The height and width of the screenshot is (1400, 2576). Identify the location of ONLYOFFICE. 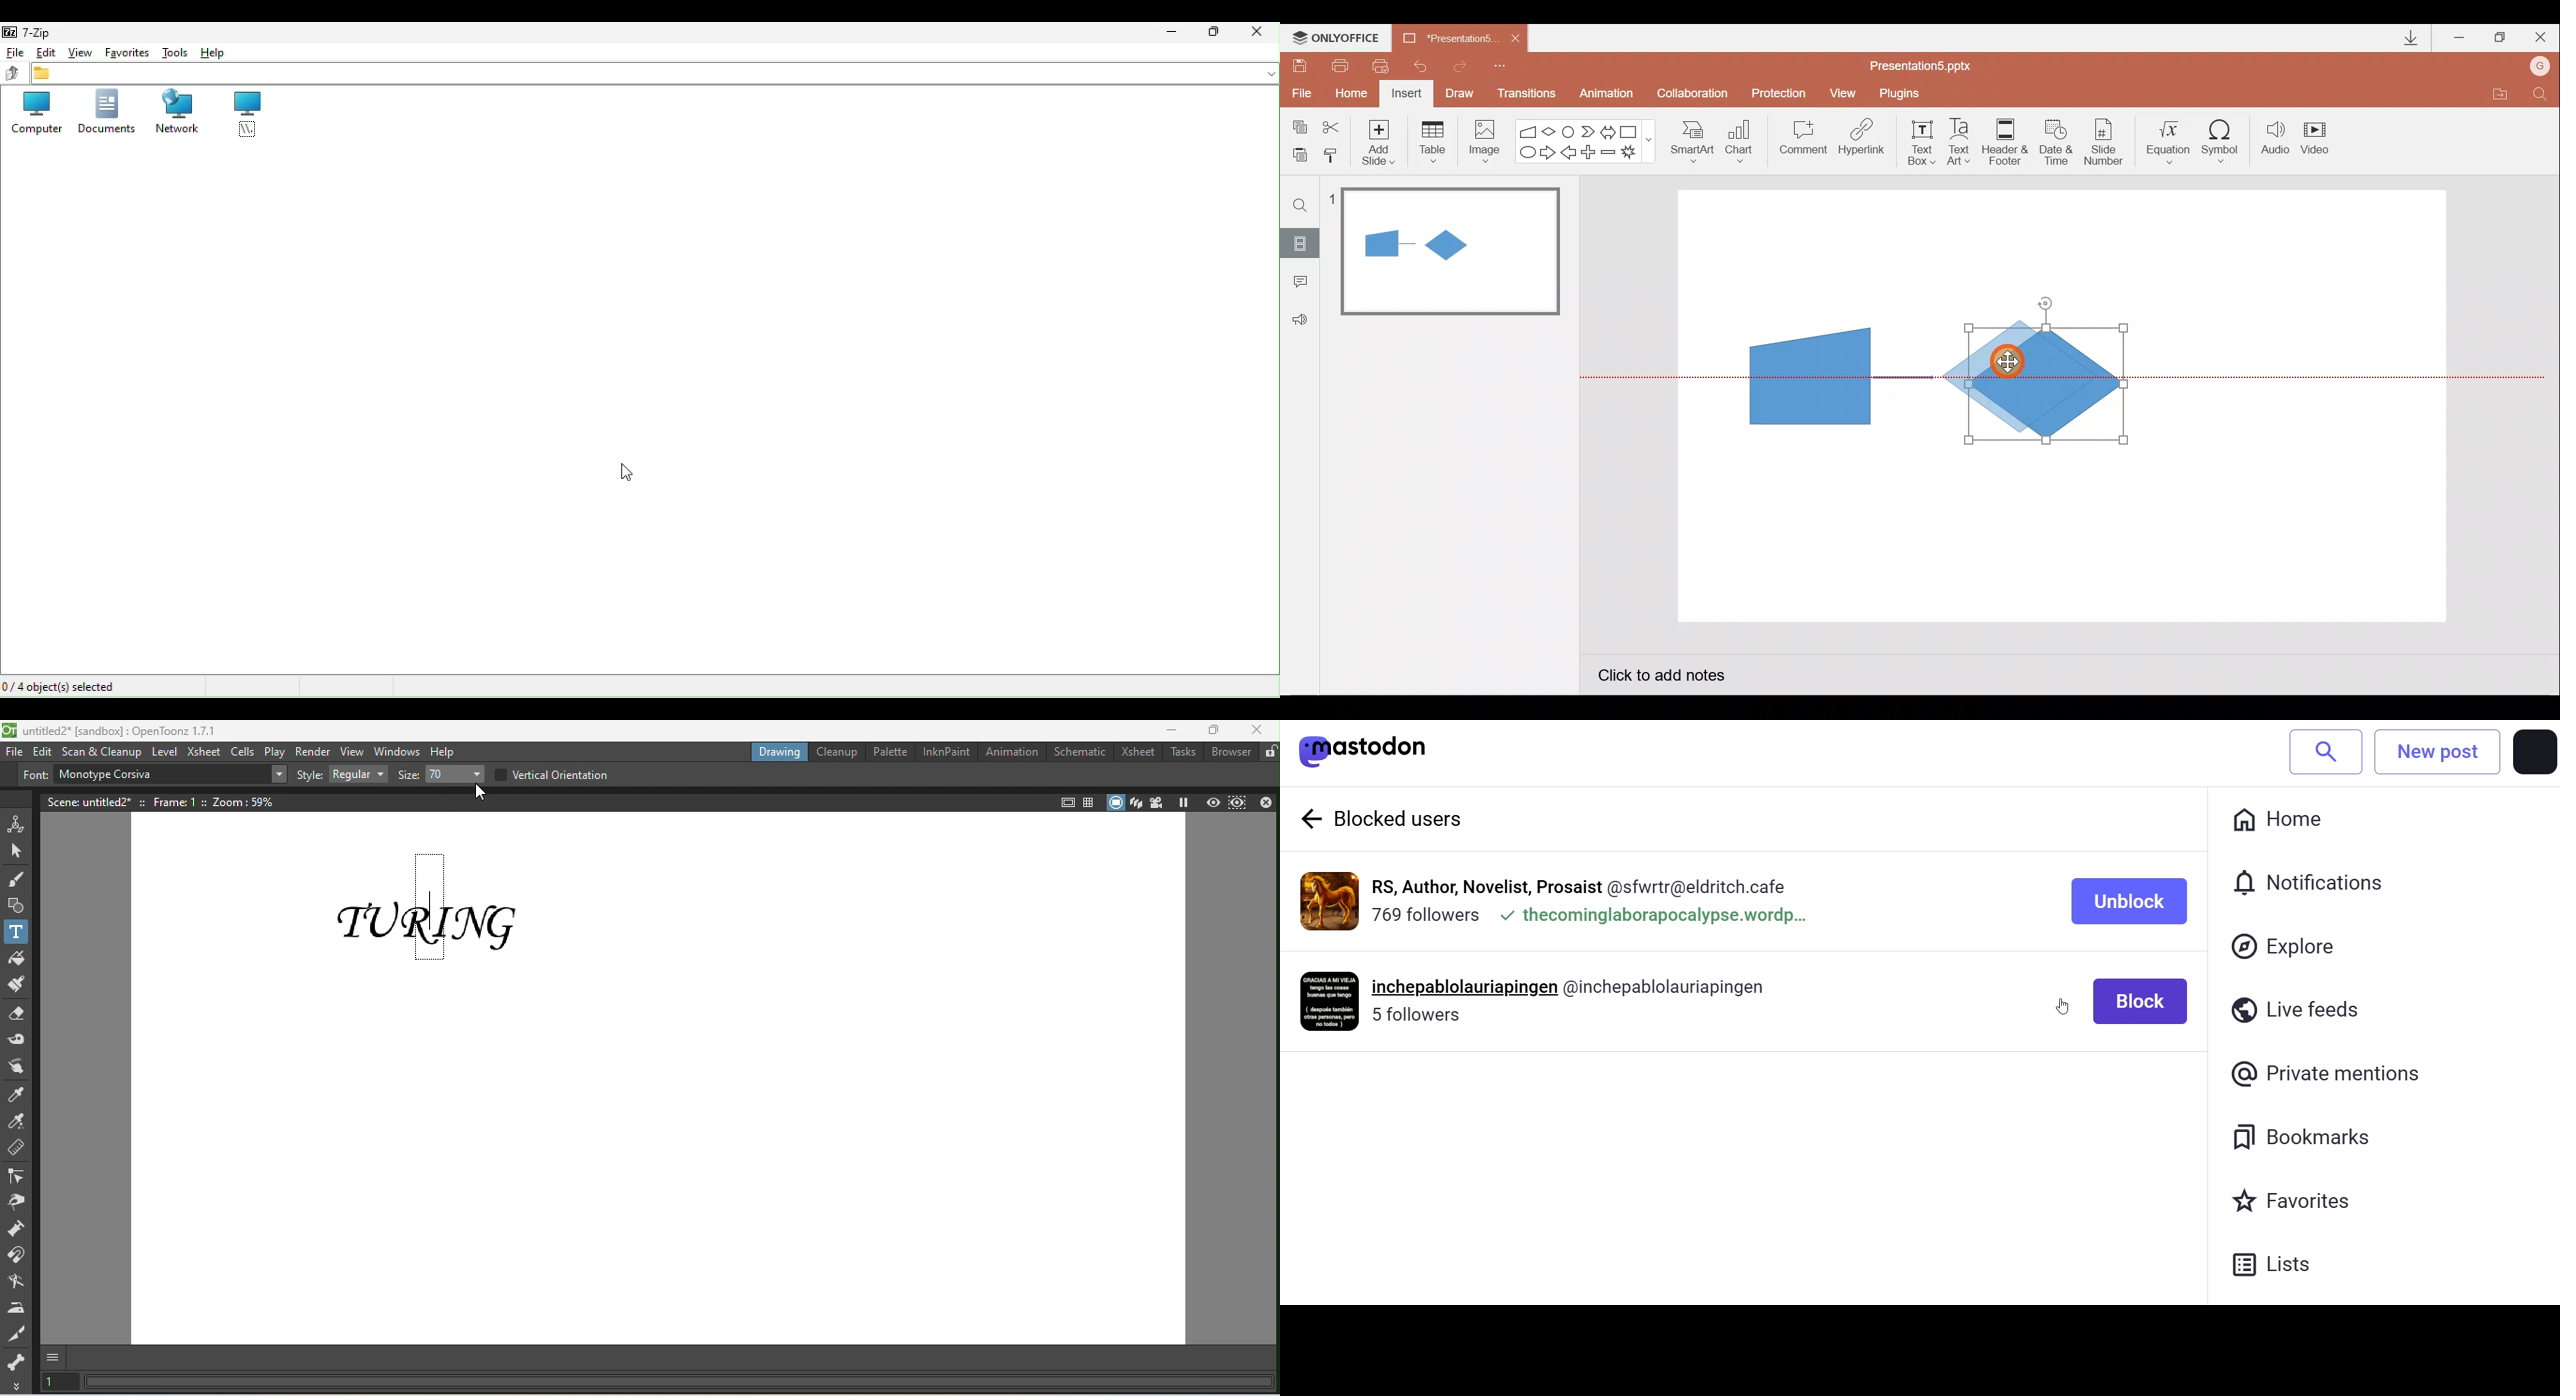
(1339, 38).